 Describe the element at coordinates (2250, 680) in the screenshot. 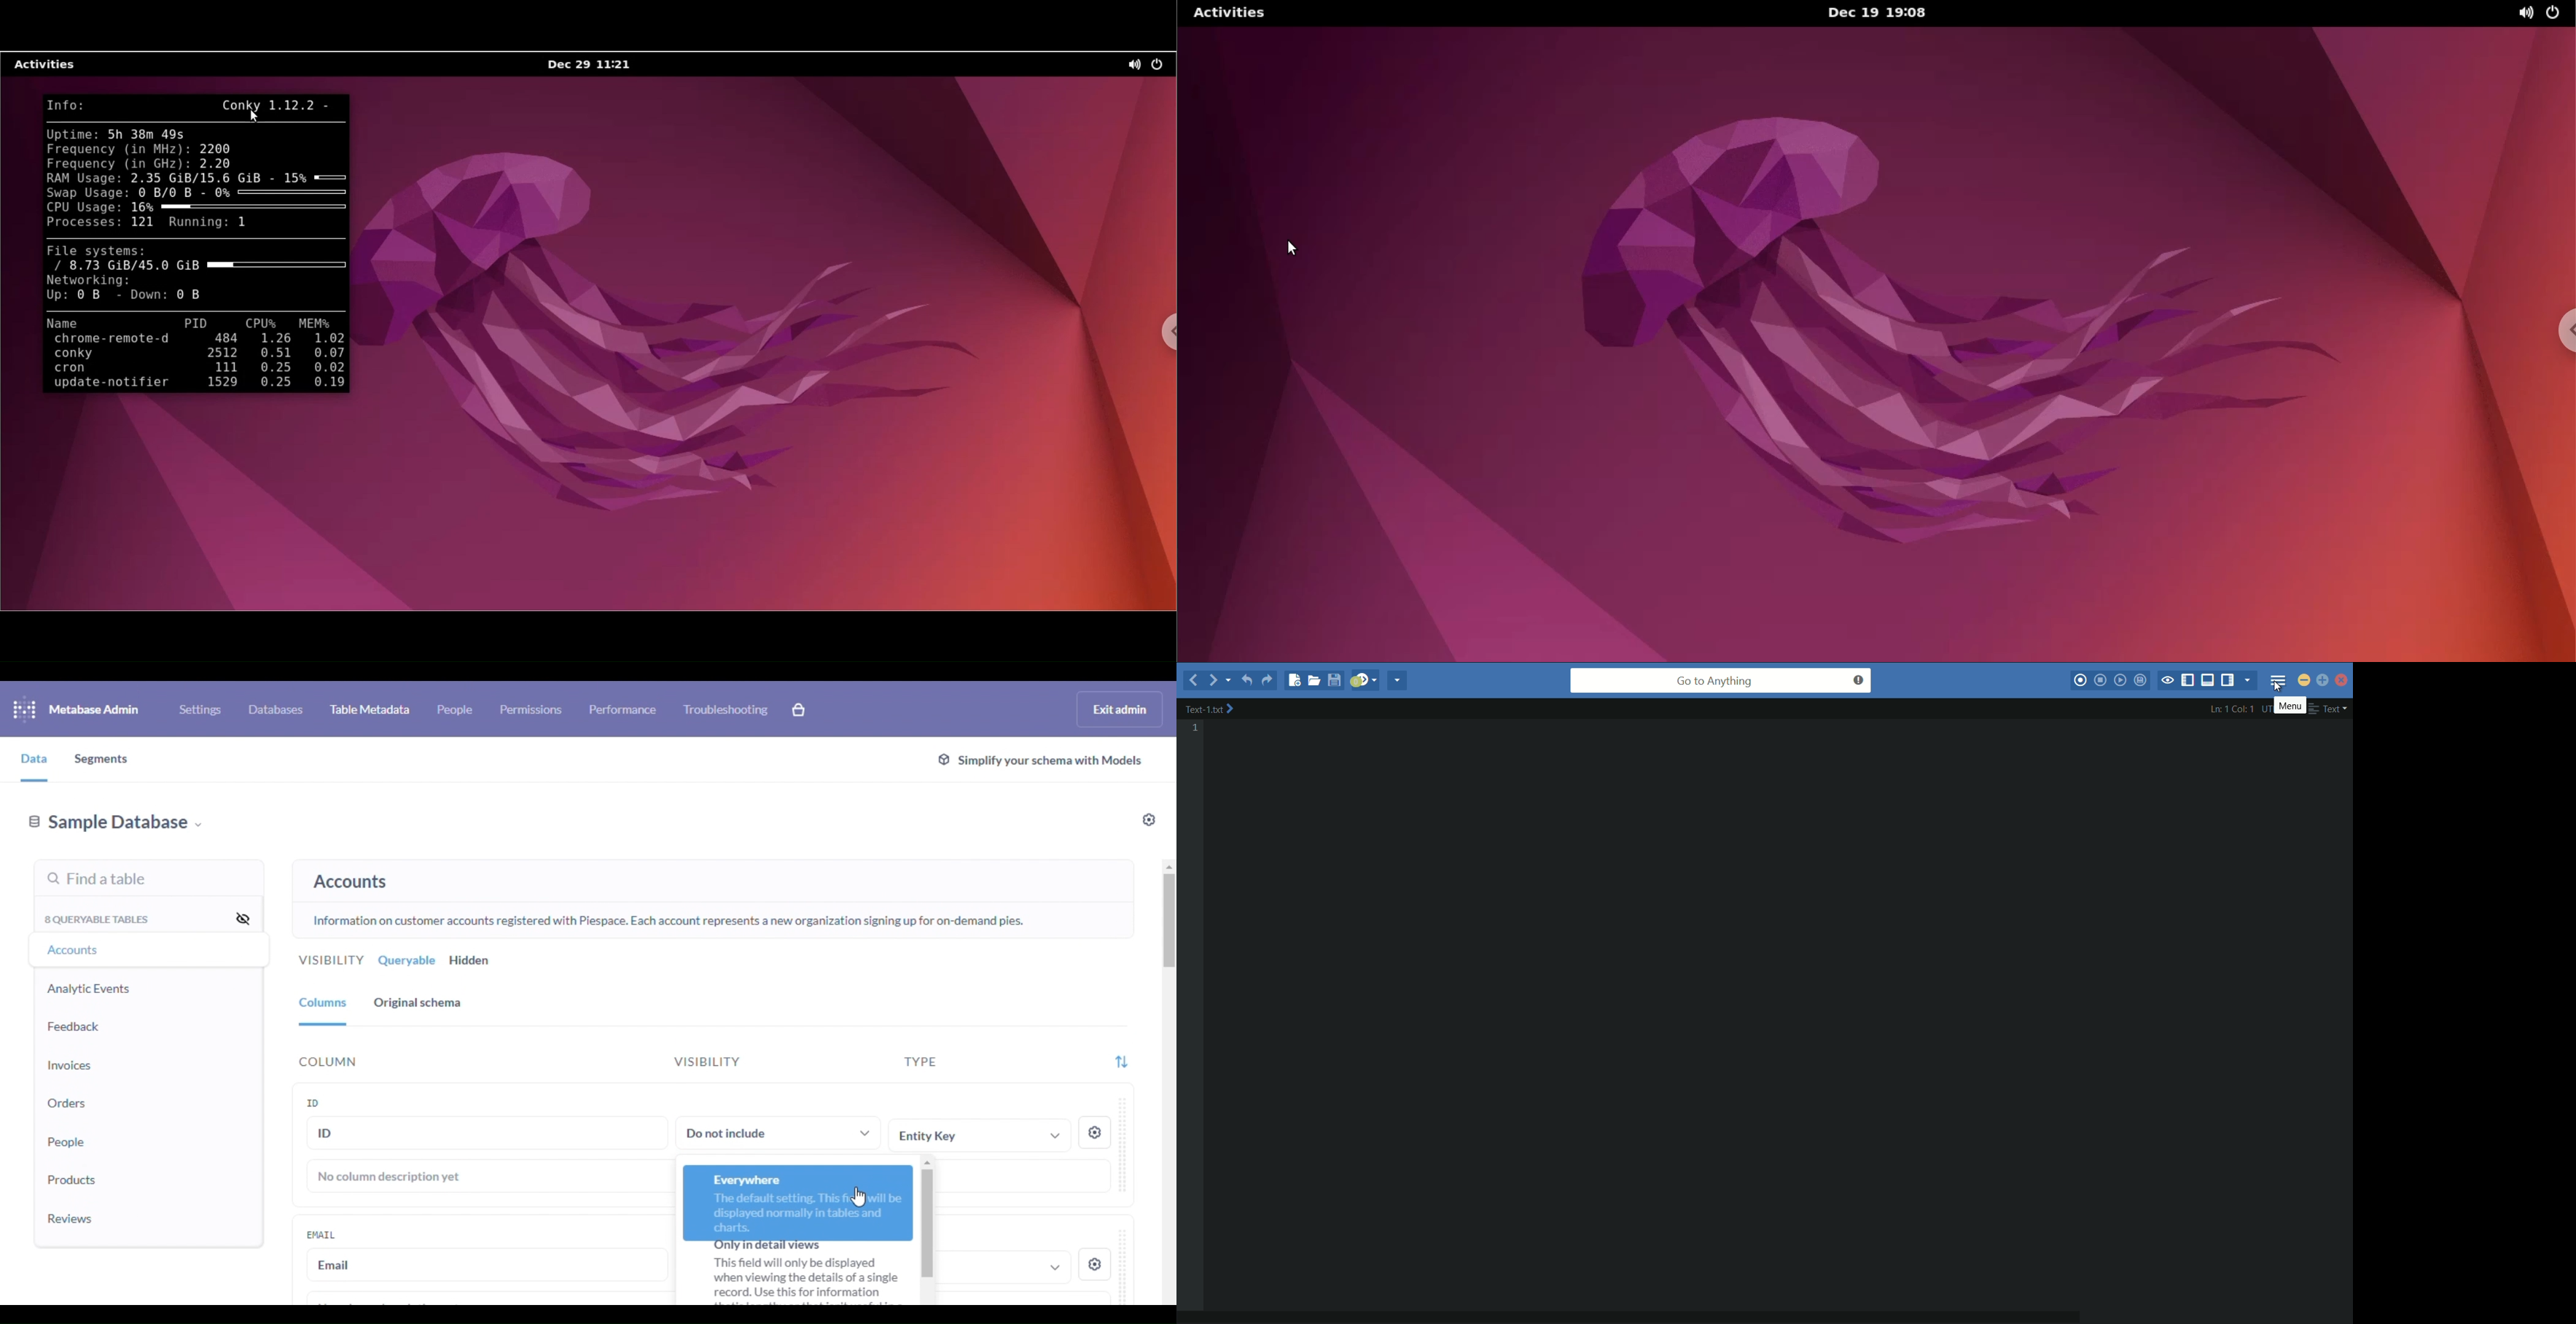

I see `show specific tab/sidebar` at that location.